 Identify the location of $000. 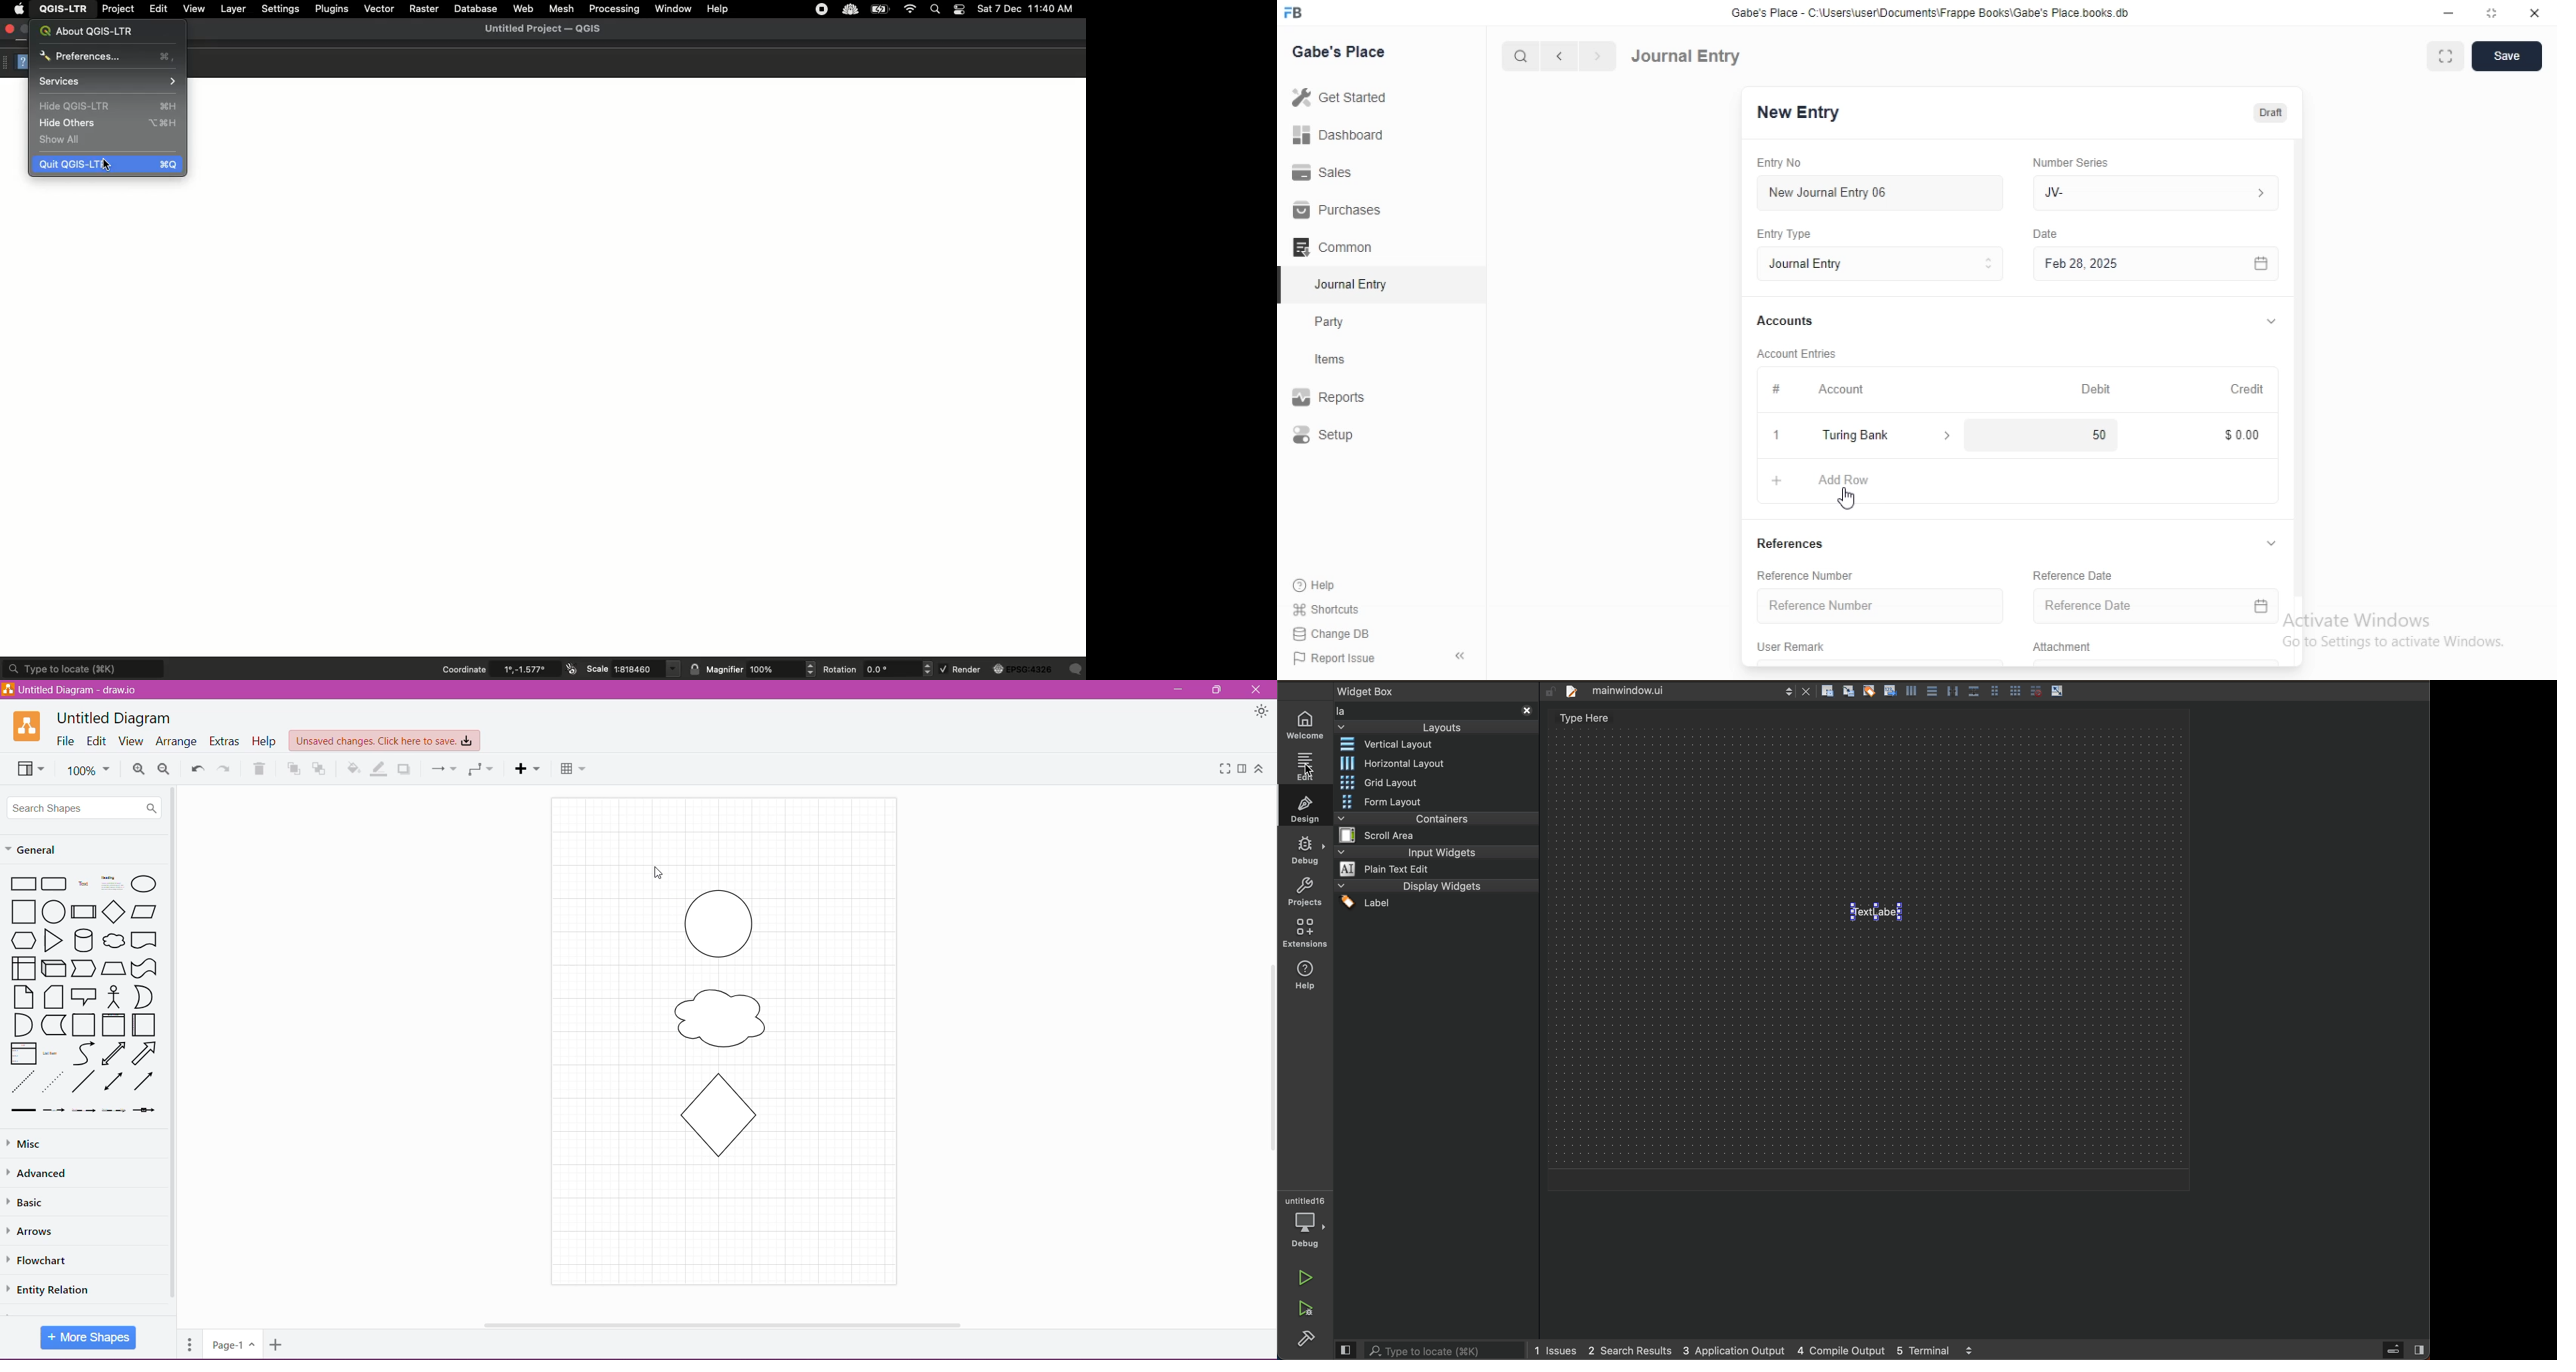
(2244, 435).